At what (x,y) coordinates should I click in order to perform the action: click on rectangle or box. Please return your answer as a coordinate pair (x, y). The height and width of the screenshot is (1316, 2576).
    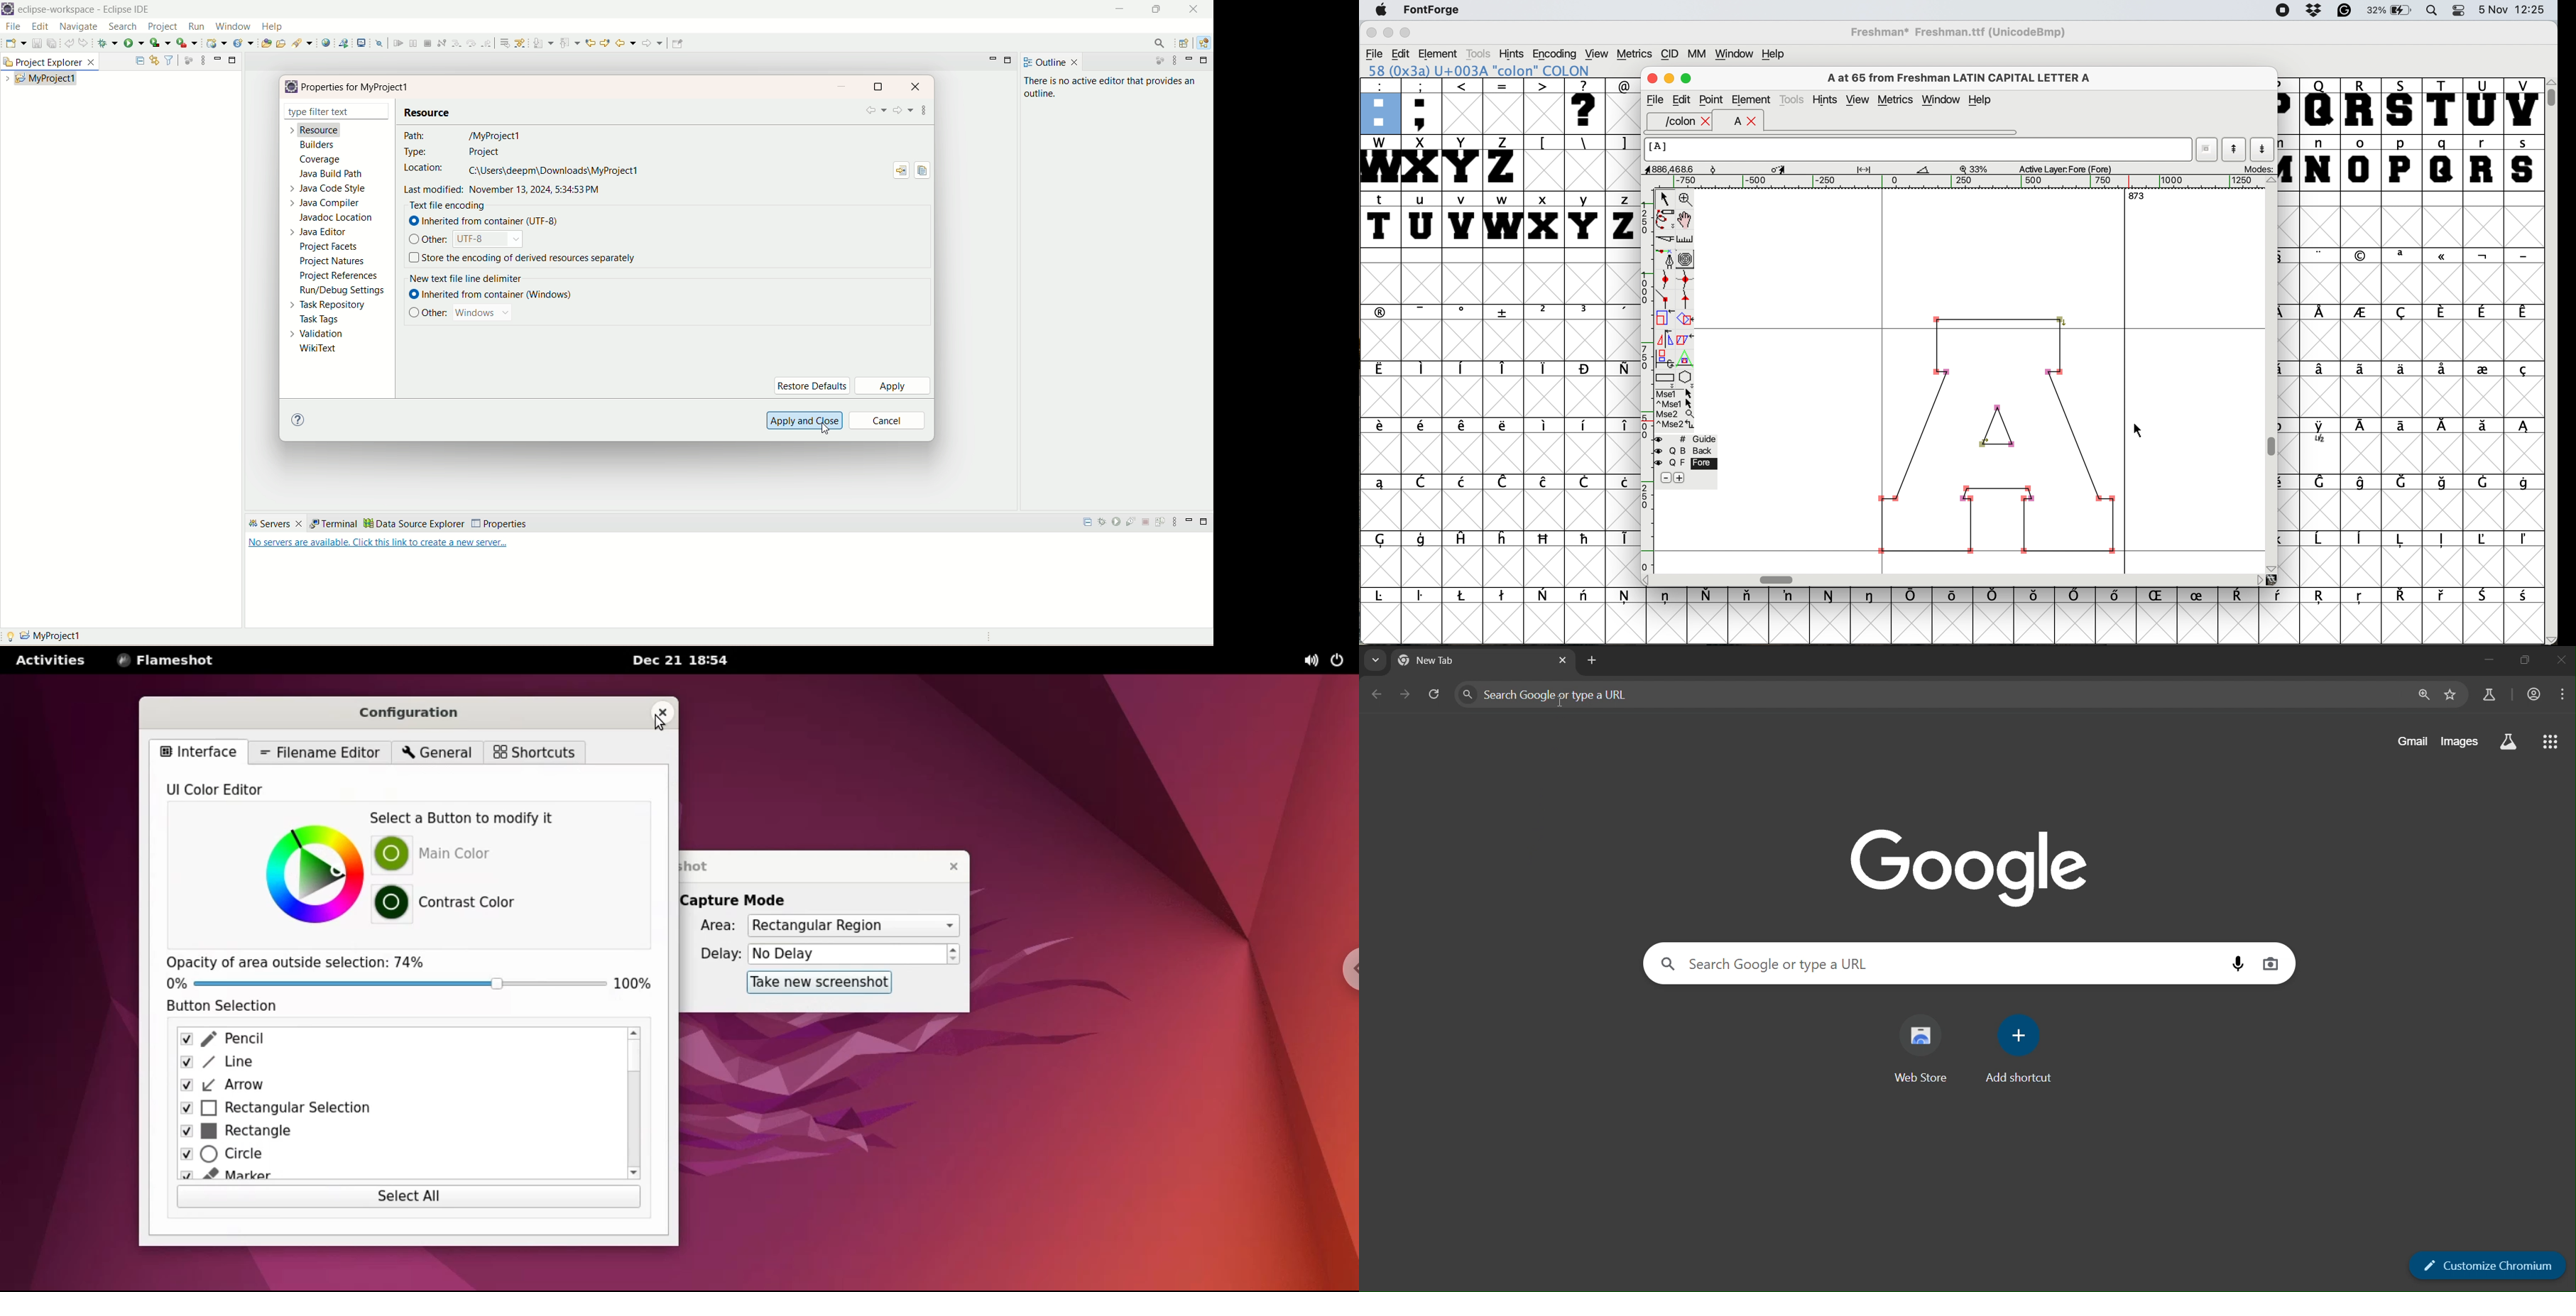
    Looking at the image, I should click on (1666, 376).